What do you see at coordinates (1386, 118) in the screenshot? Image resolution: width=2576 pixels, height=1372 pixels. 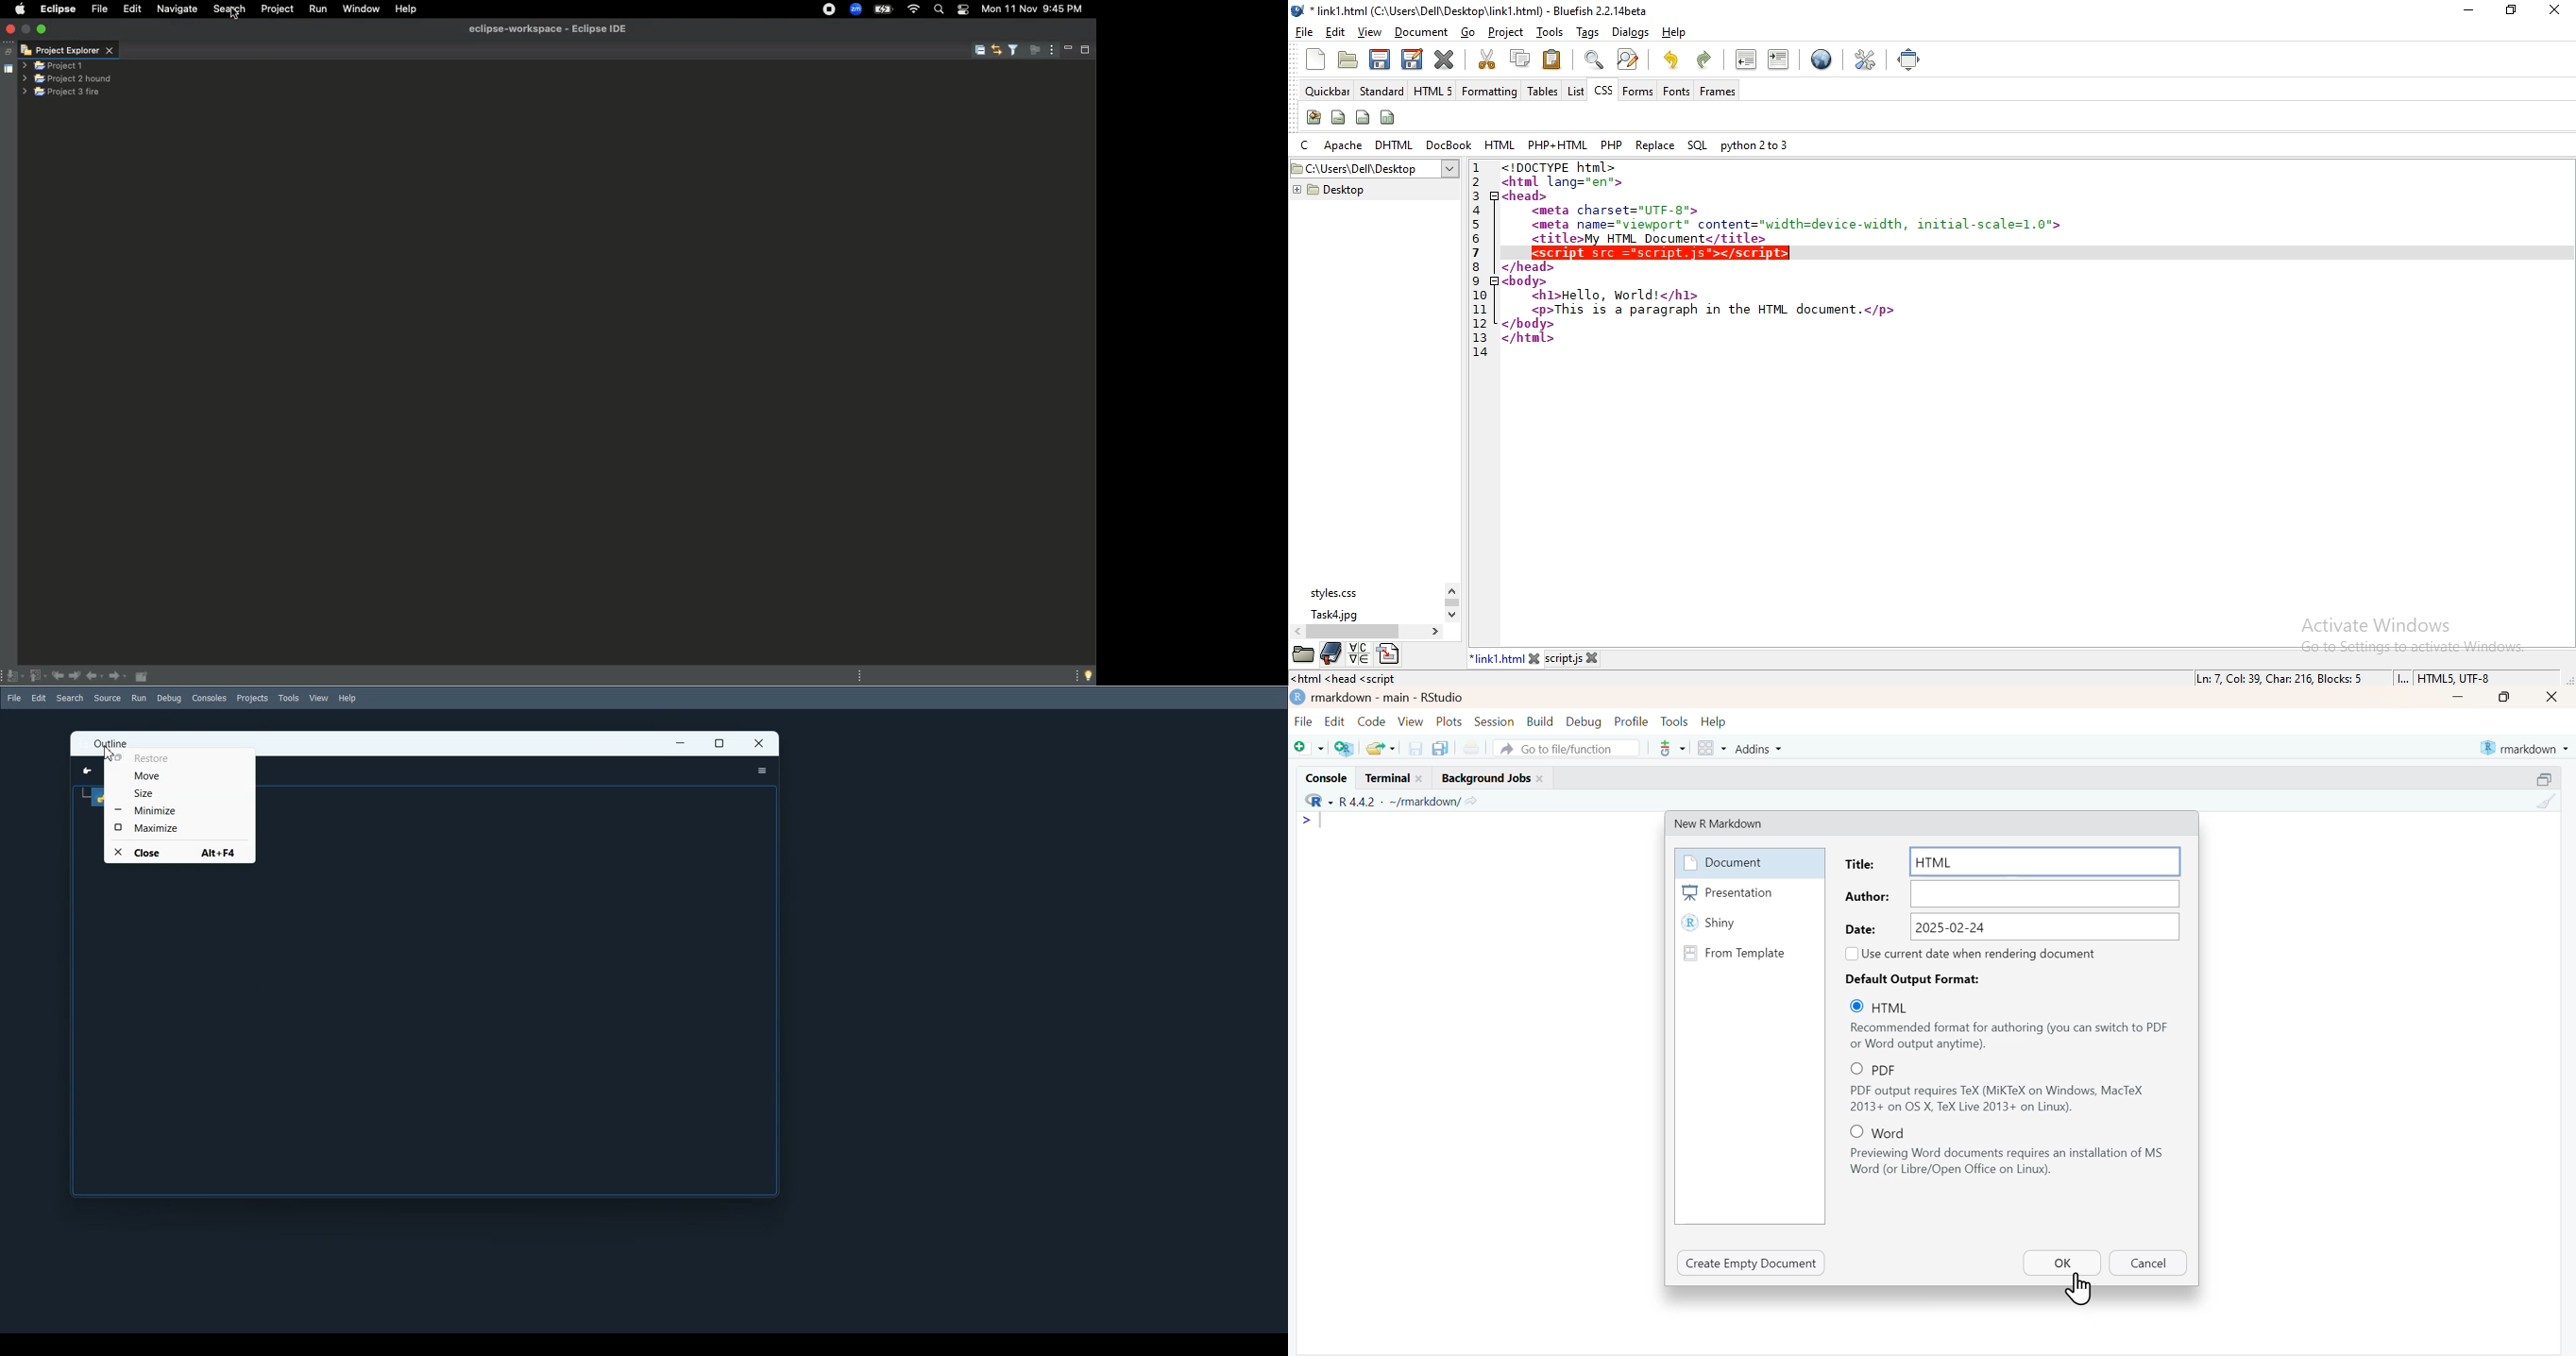 I see `columns` at bounding box center [1386, 118].